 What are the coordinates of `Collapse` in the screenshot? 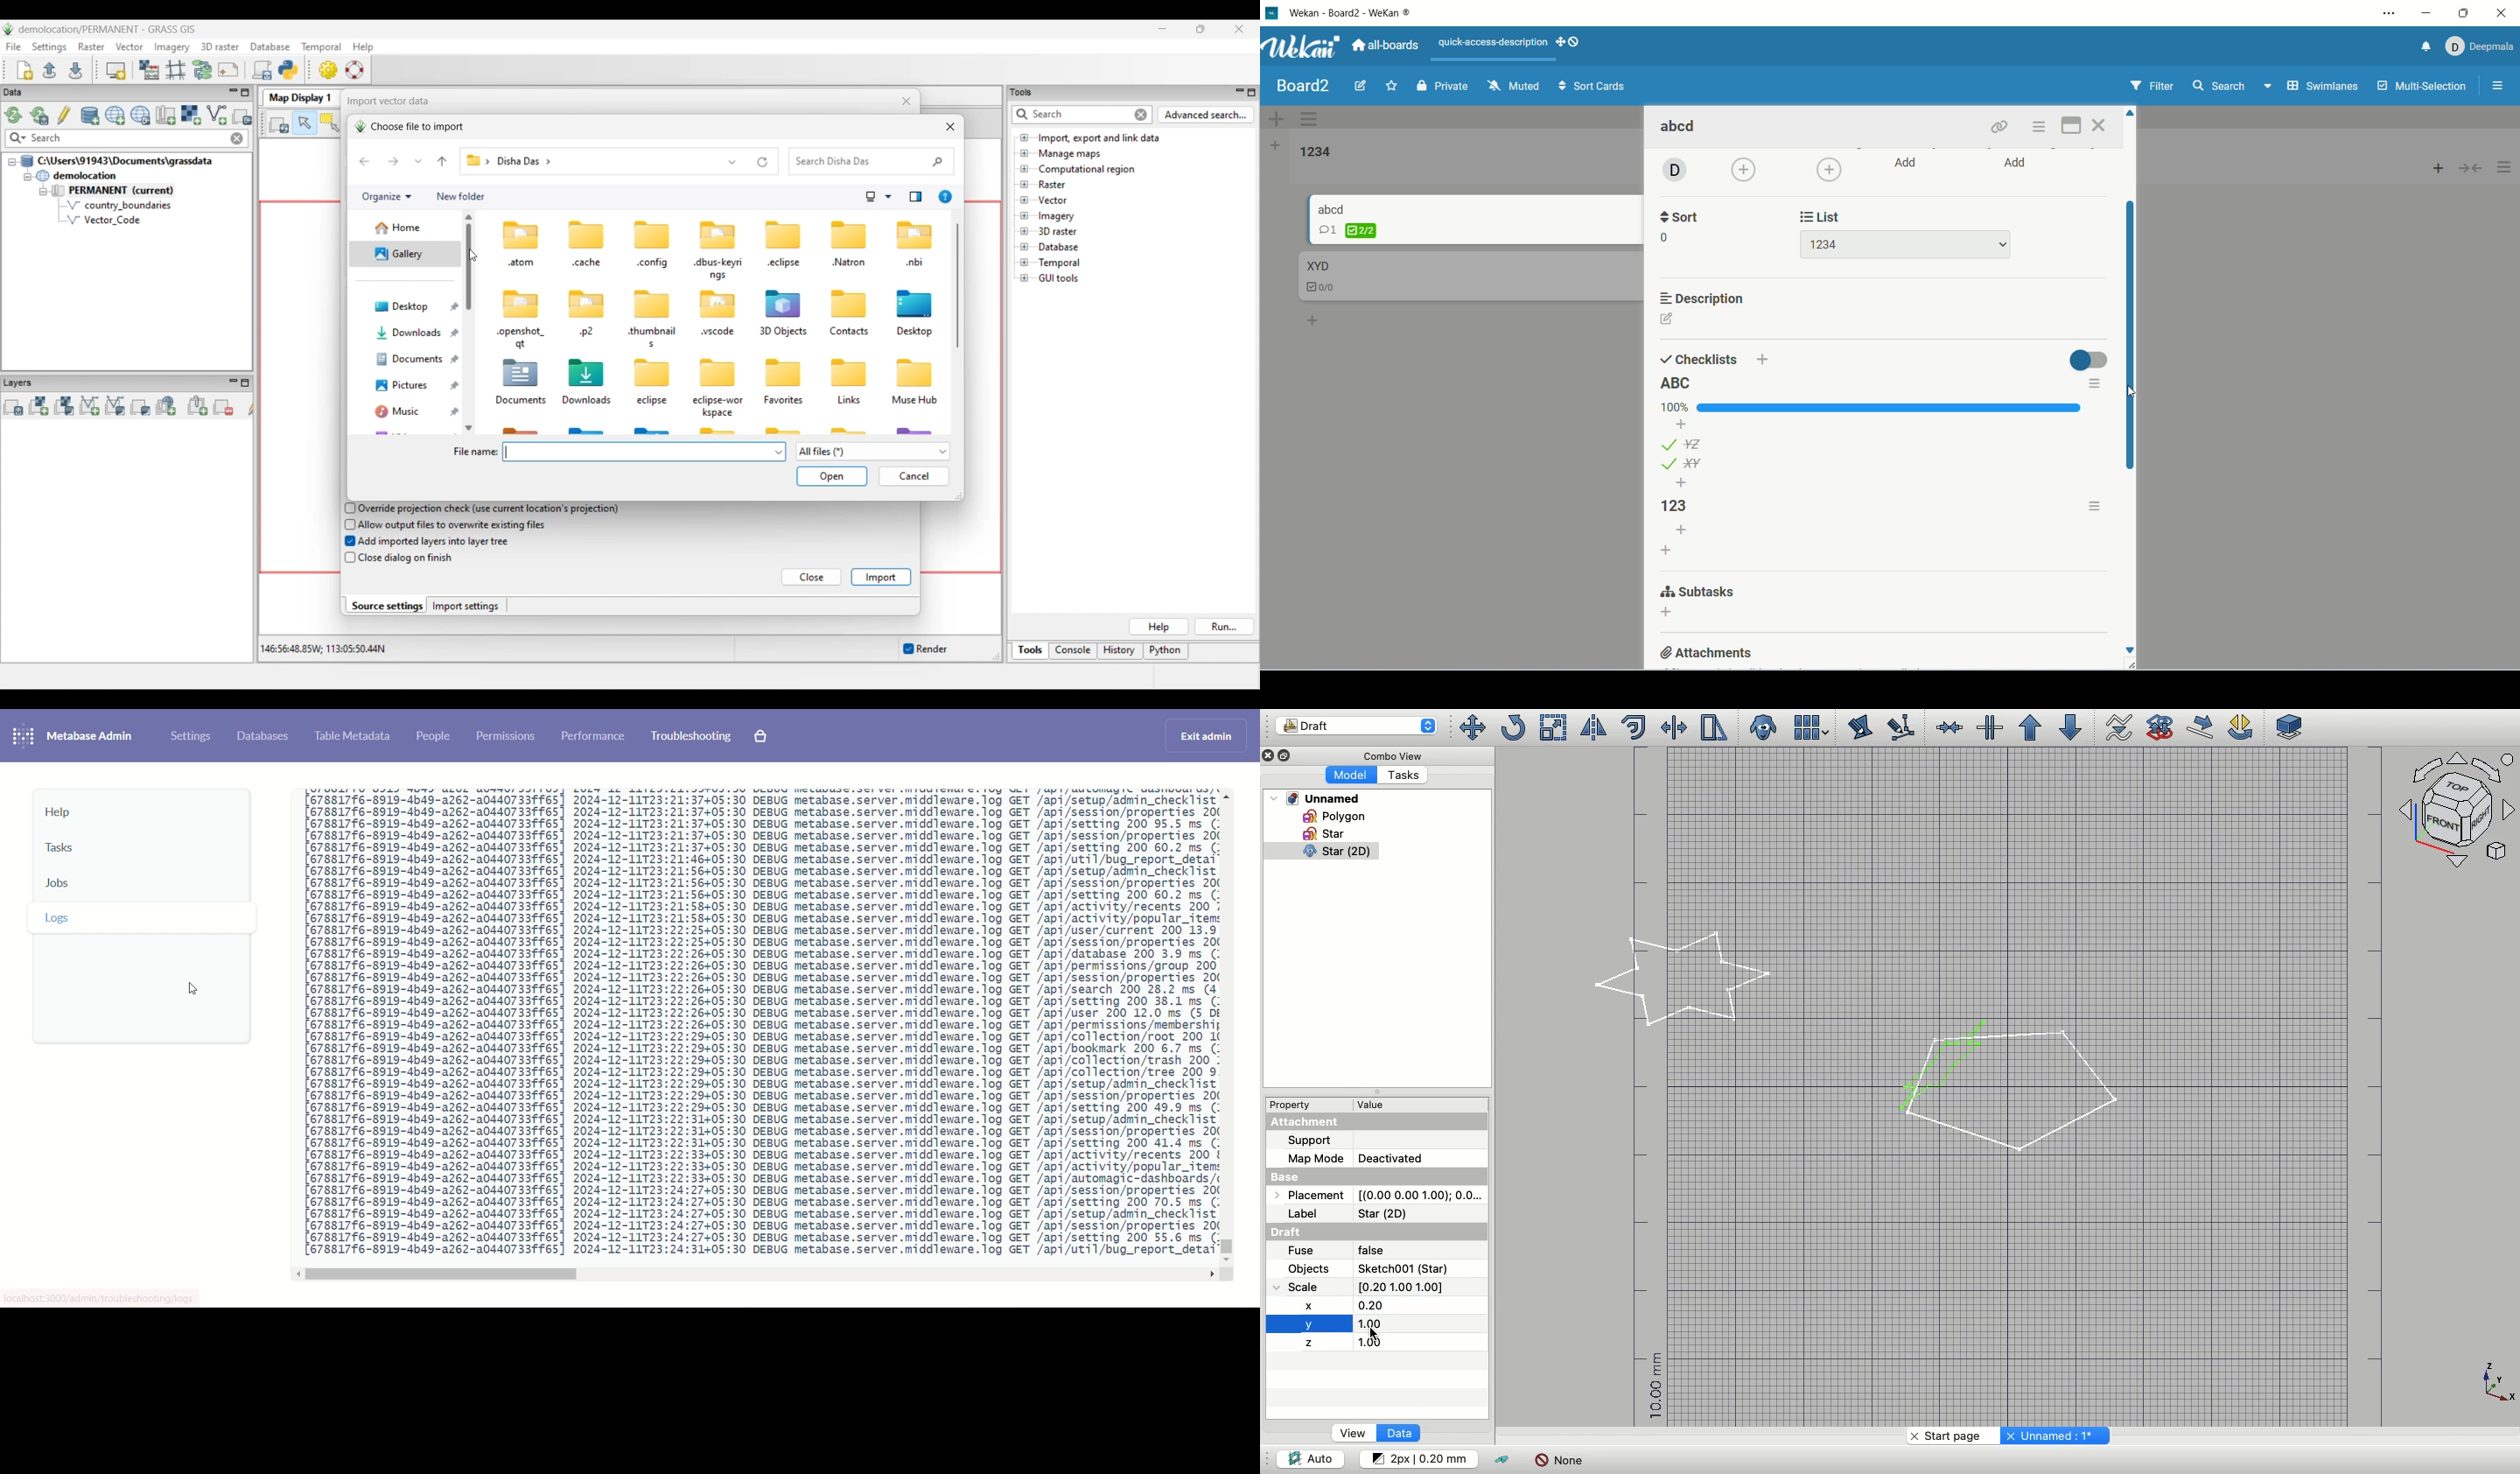 It's located at (1287, 755).